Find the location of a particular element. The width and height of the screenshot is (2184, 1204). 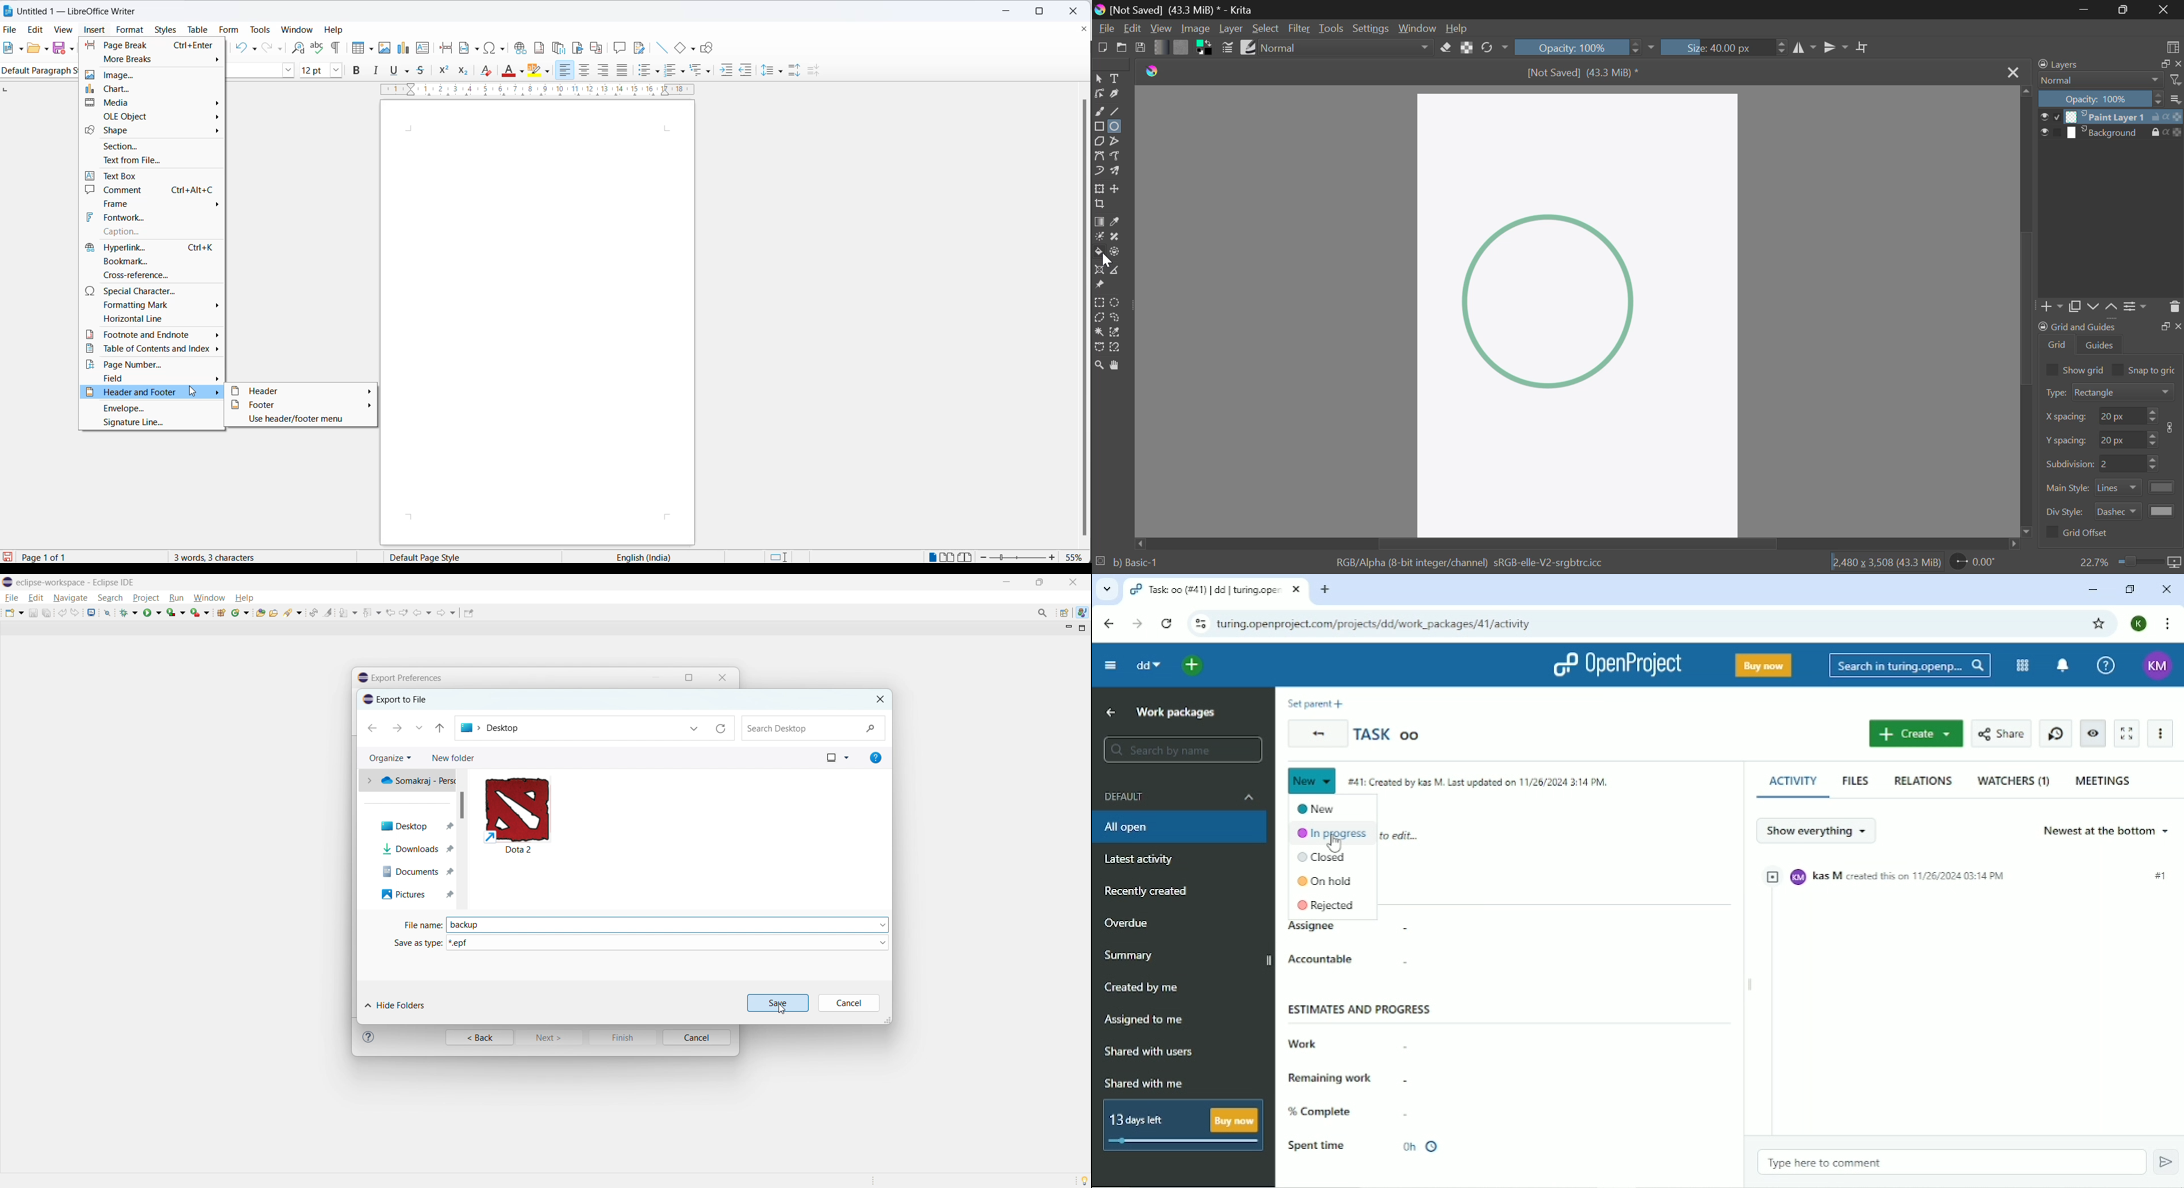

scrollbar is located at coordinates (1072, 314).